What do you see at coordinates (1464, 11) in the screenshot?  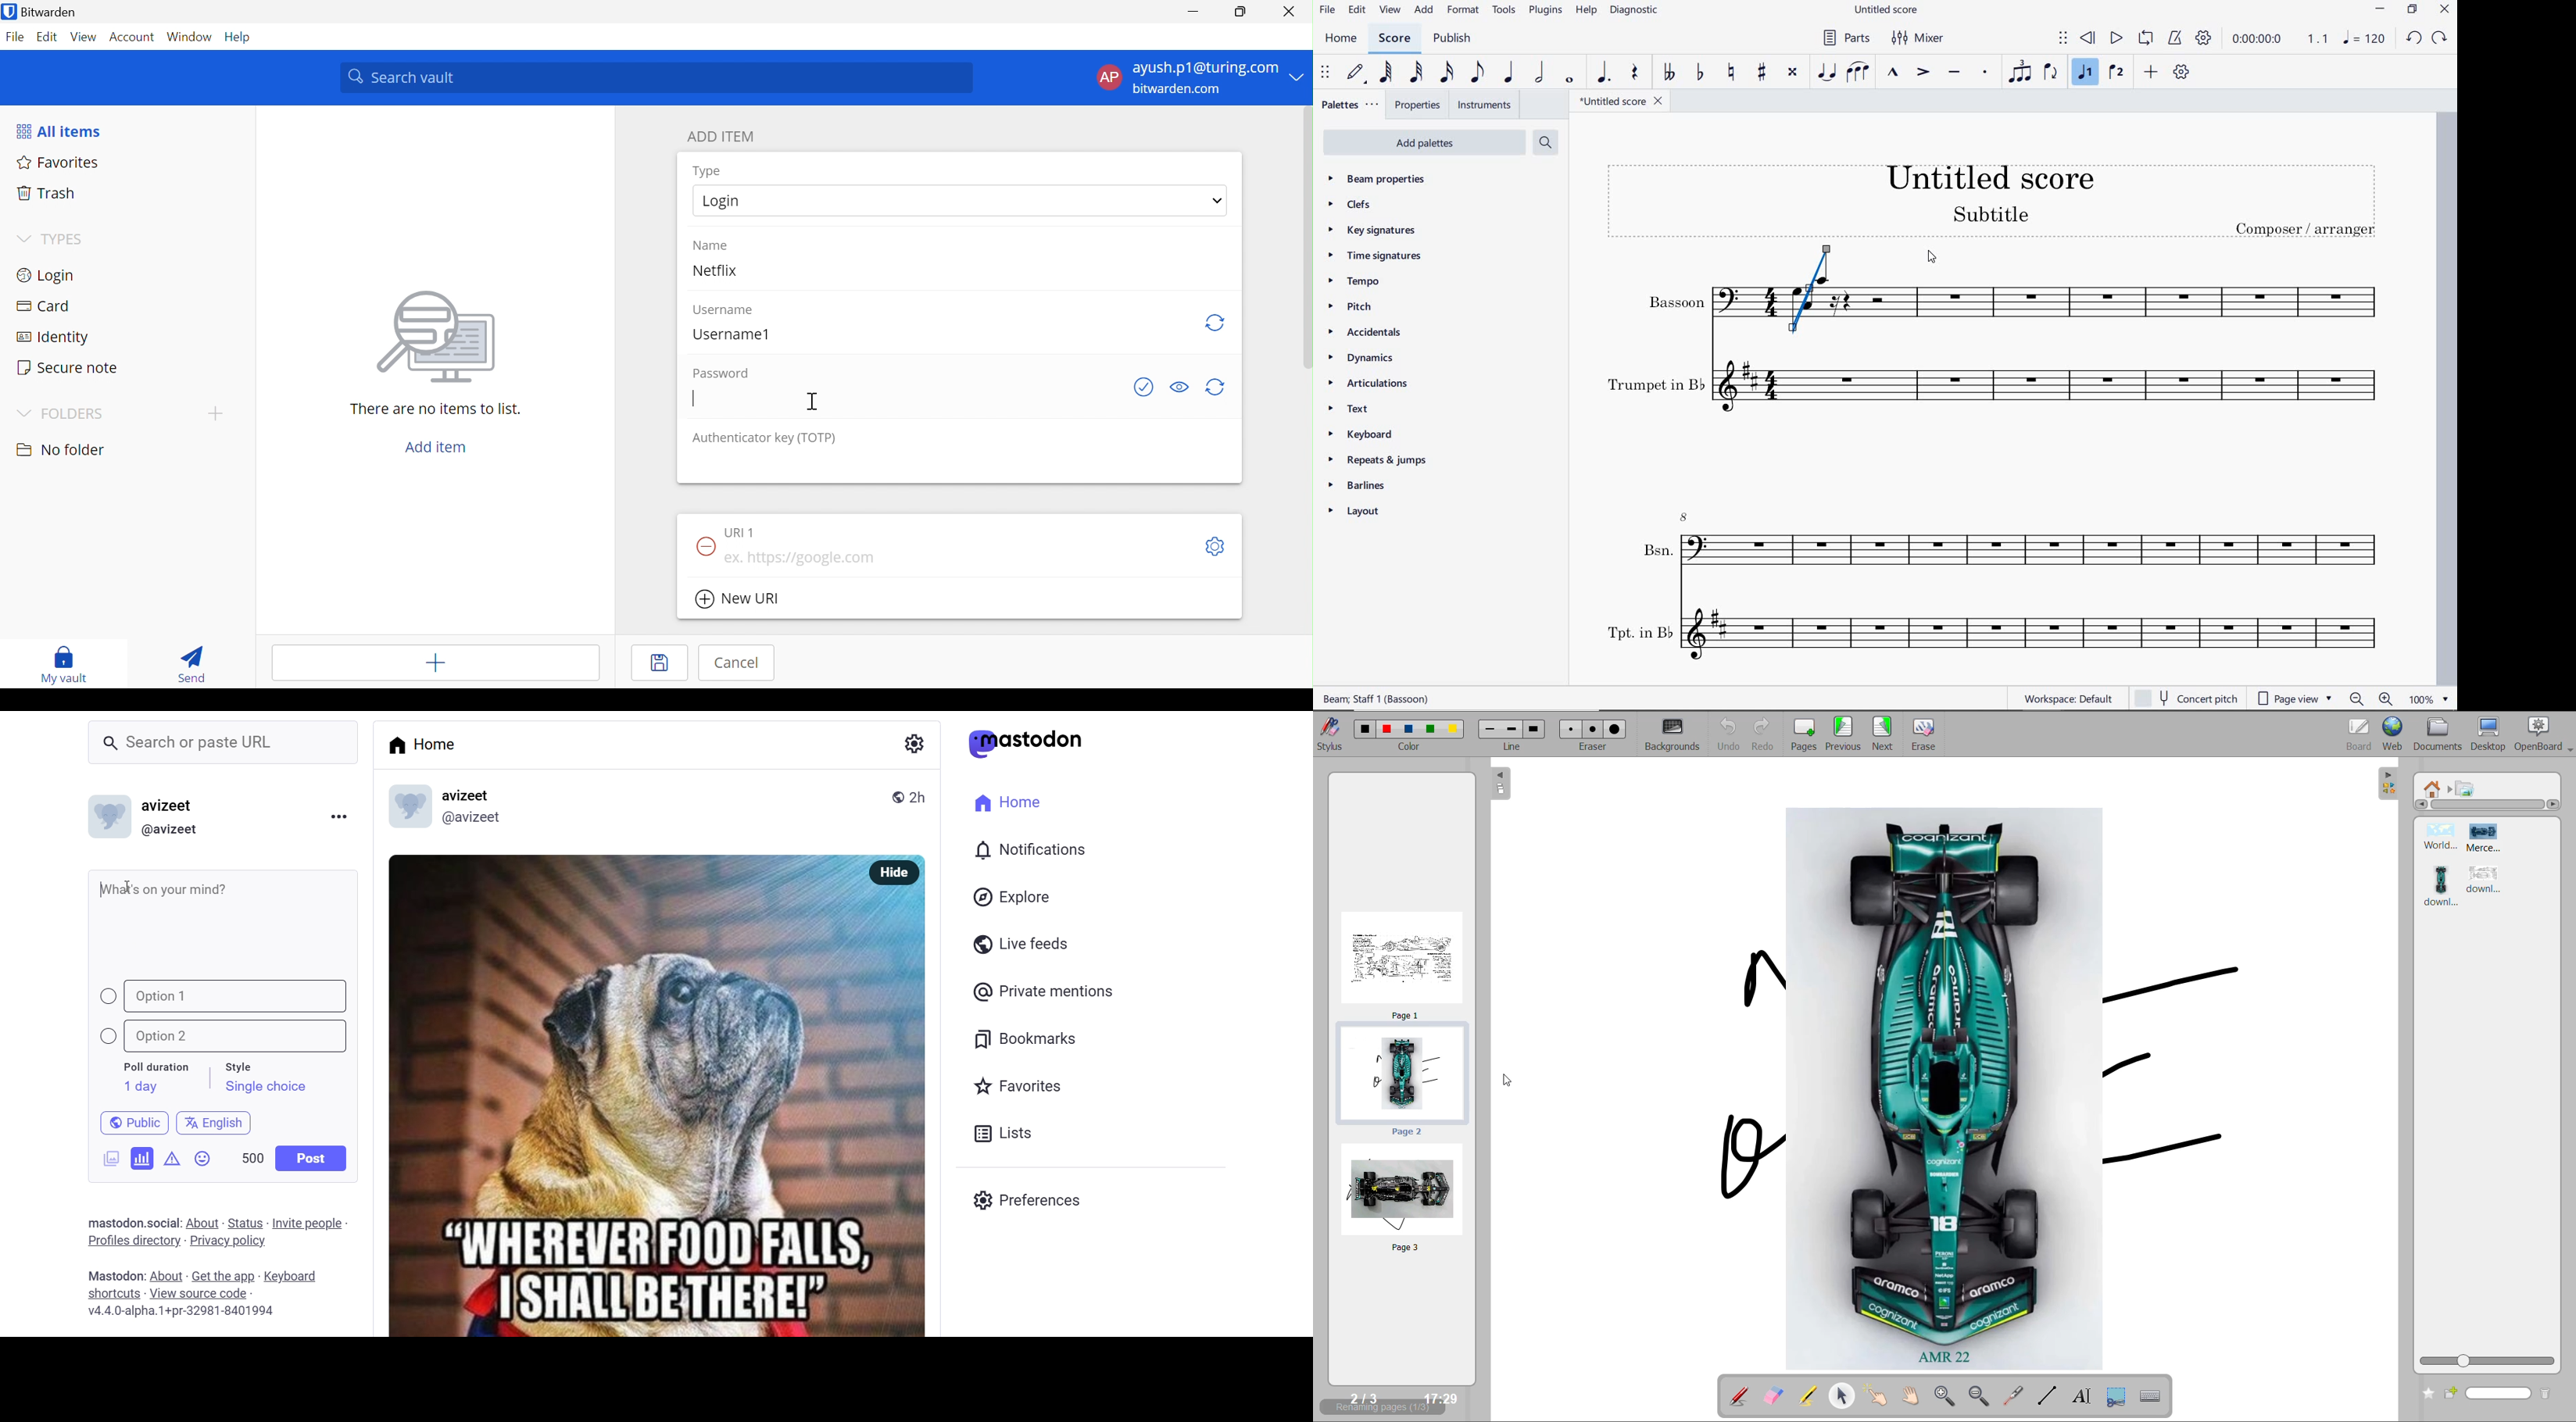 I see `format` at bounding box center [1464, 11].